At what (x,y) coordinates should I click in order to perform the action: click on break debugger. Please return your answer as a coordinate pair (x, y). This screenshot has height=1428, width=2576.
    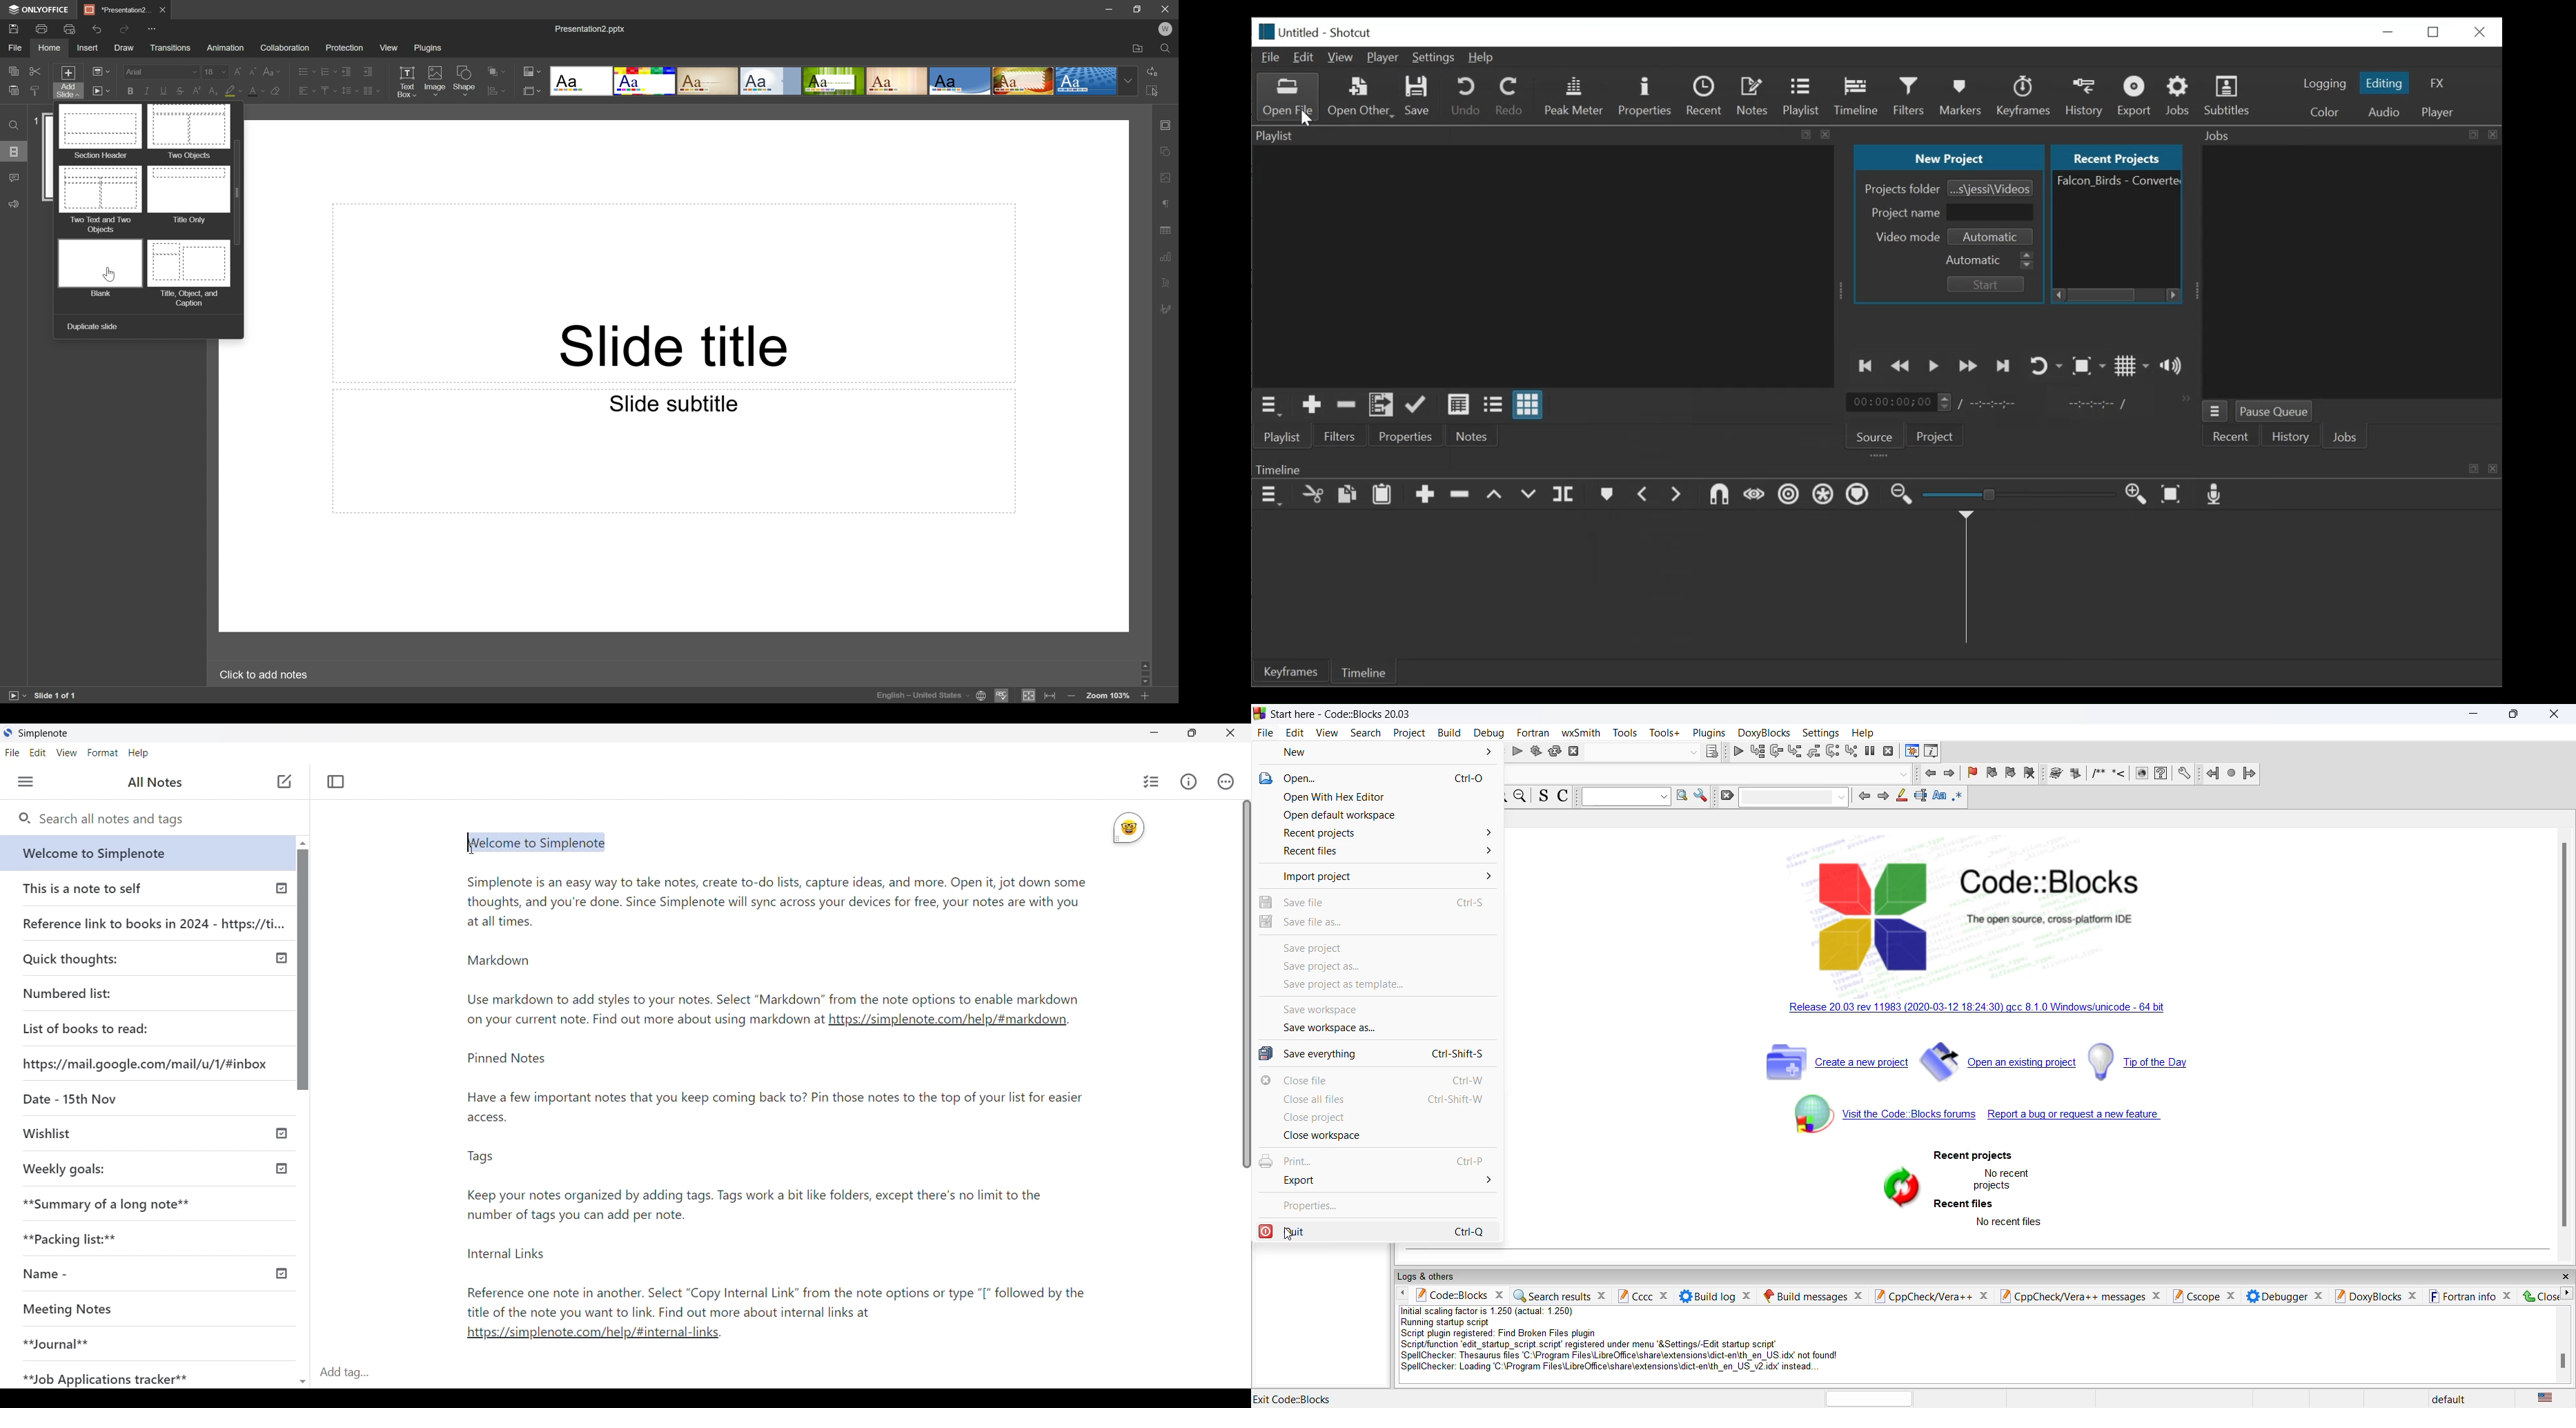
    Looking at the image, I should click on (1871, 750).